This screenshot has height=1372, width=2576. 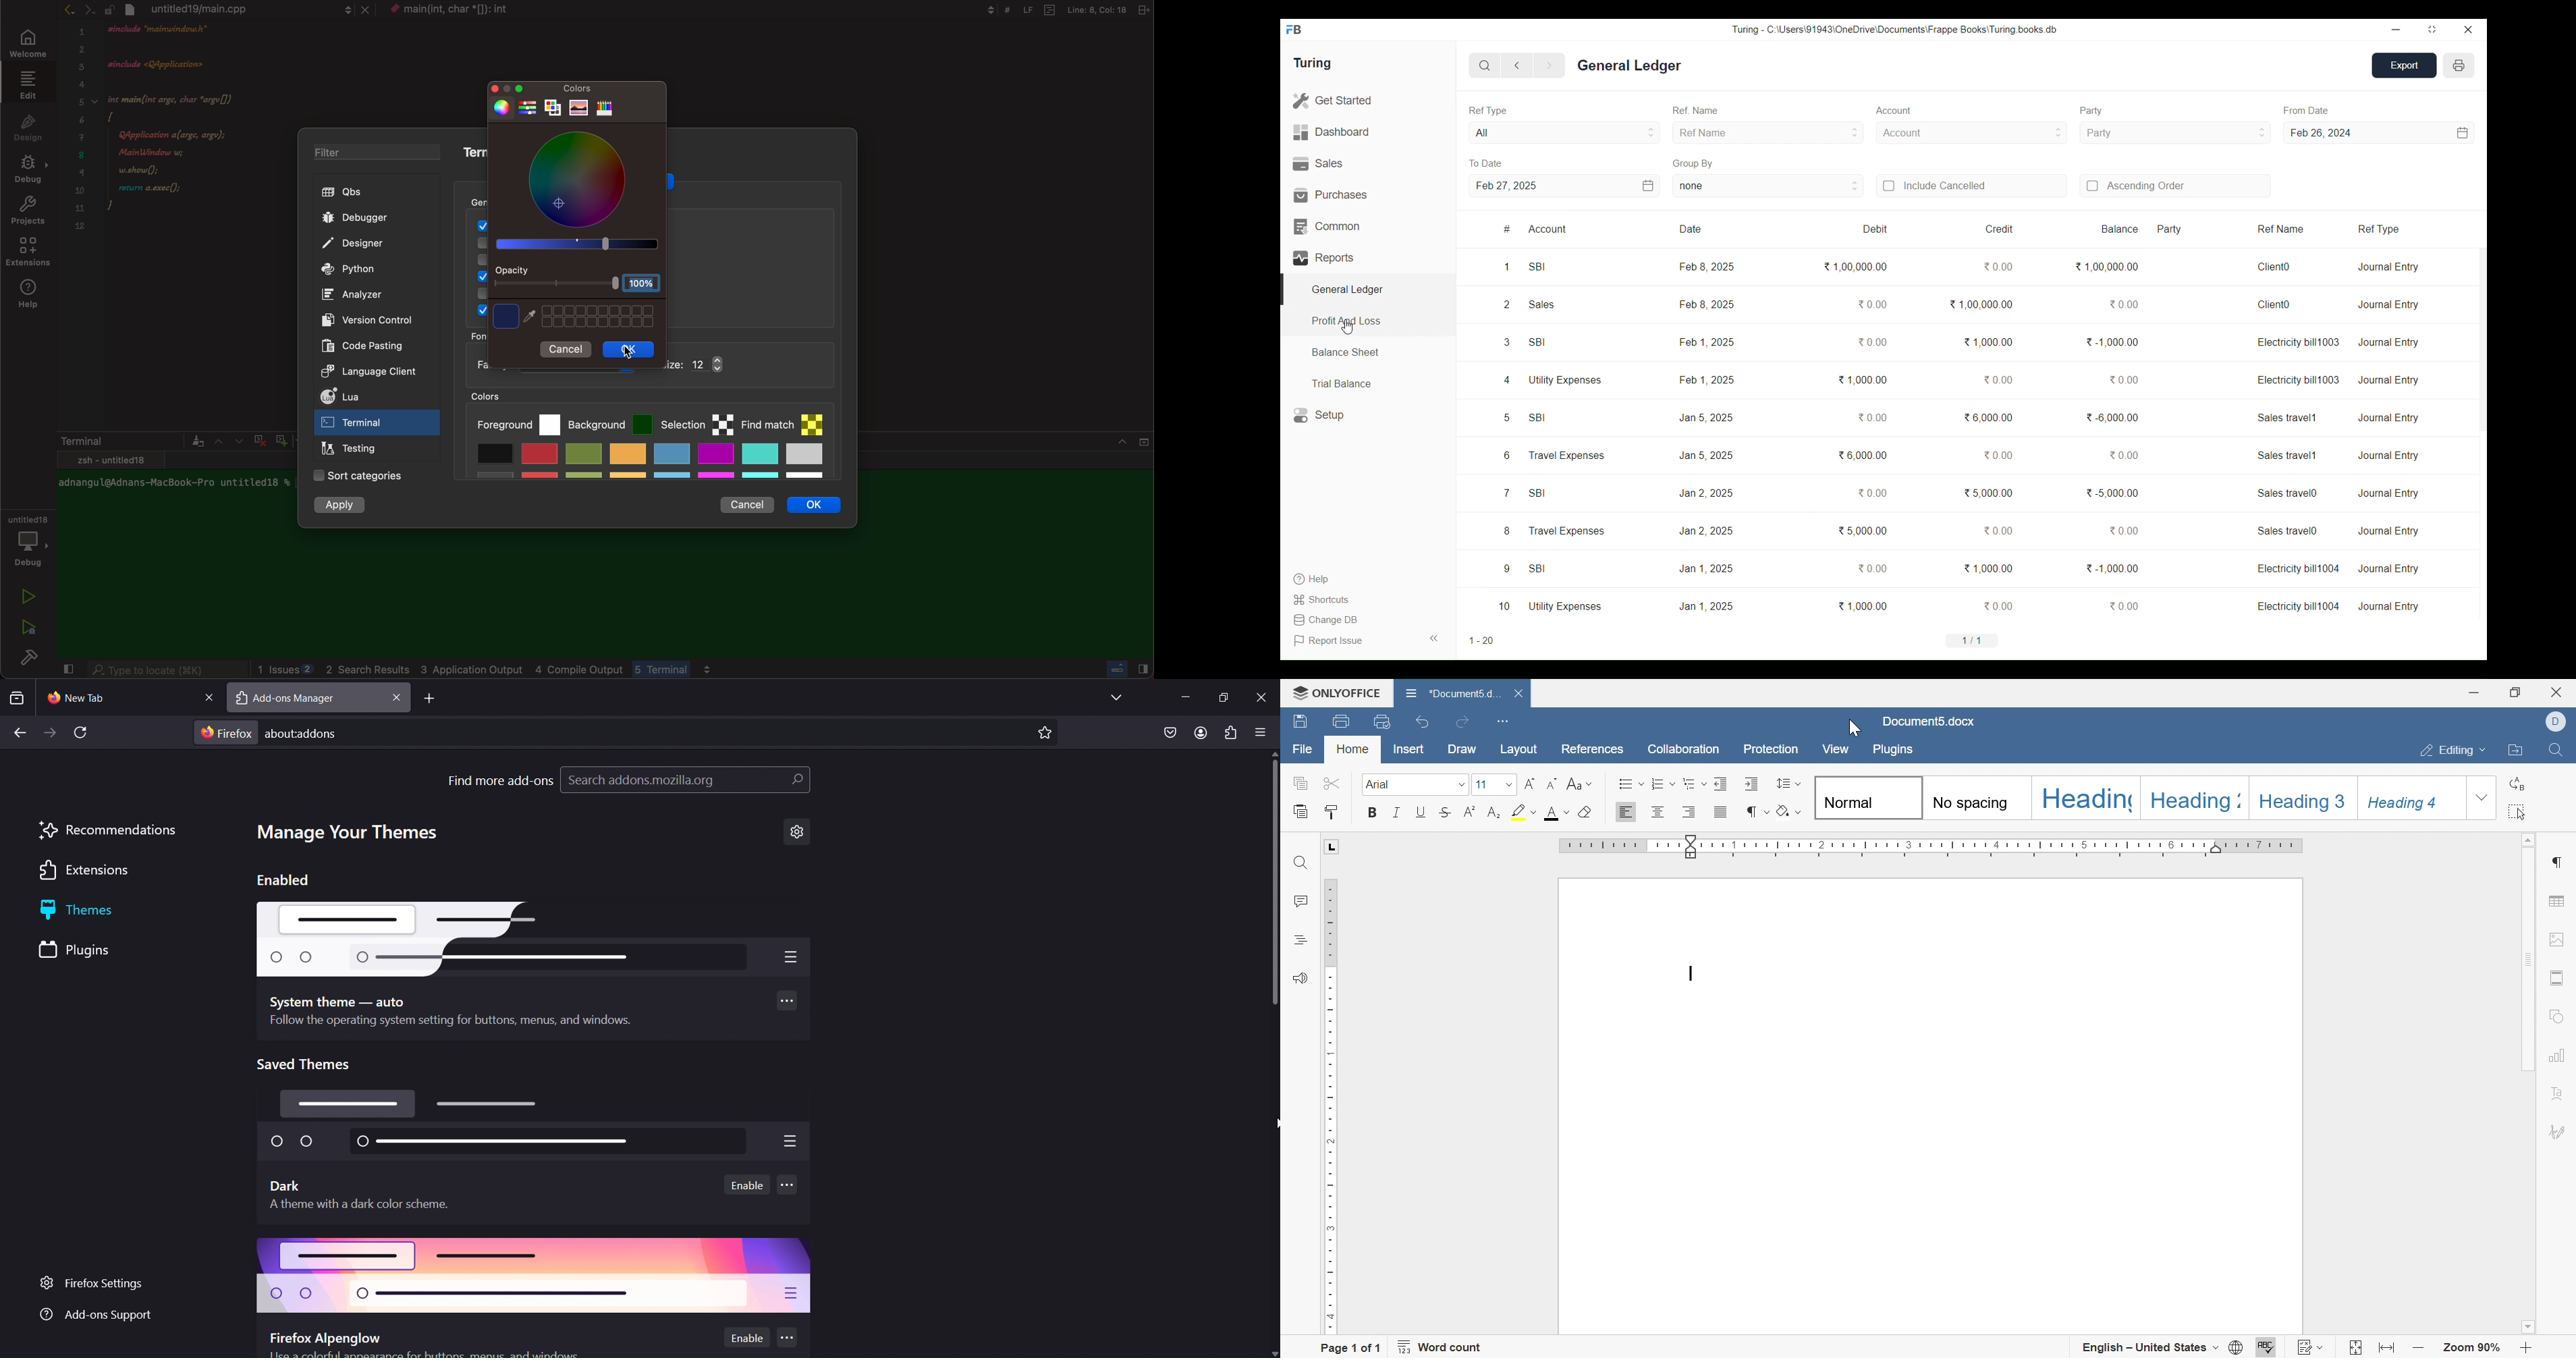 What do you see at coordinates (1706, 568) in the screenshot?
I see `Jan 1, 2025` at bounding box center [1706, 568].